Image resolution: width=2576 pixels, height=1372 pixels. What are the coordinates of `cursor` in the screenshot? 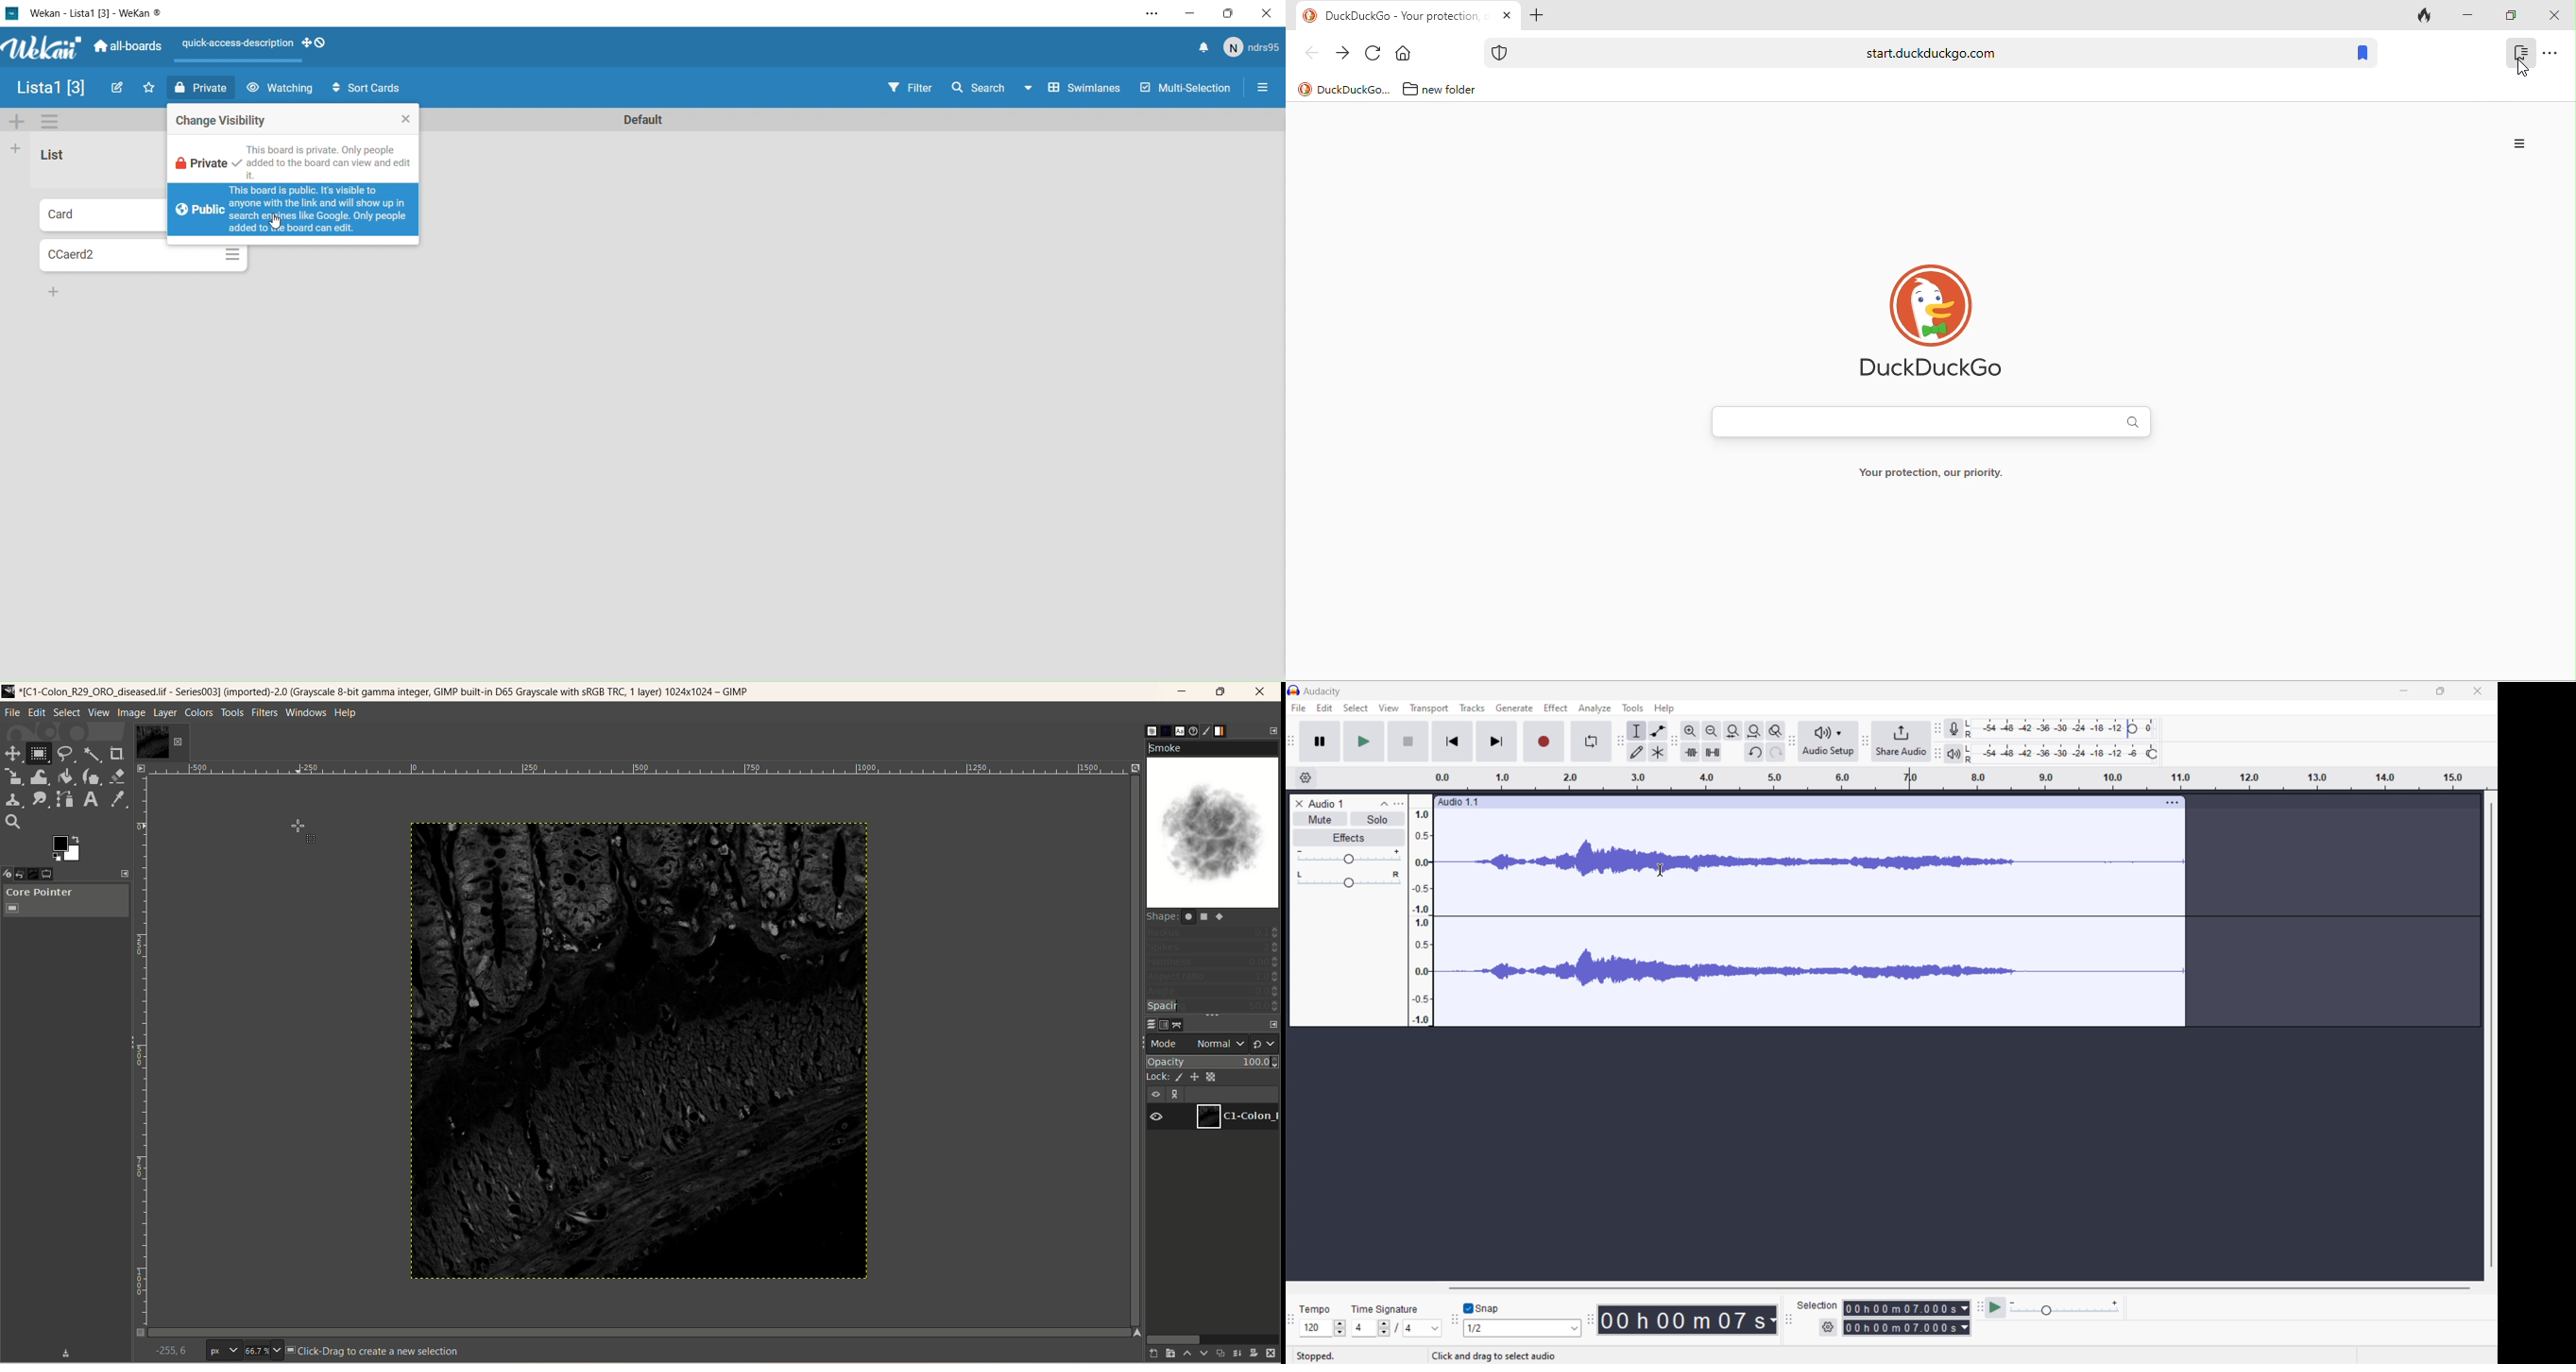 It's located at (279, 222).